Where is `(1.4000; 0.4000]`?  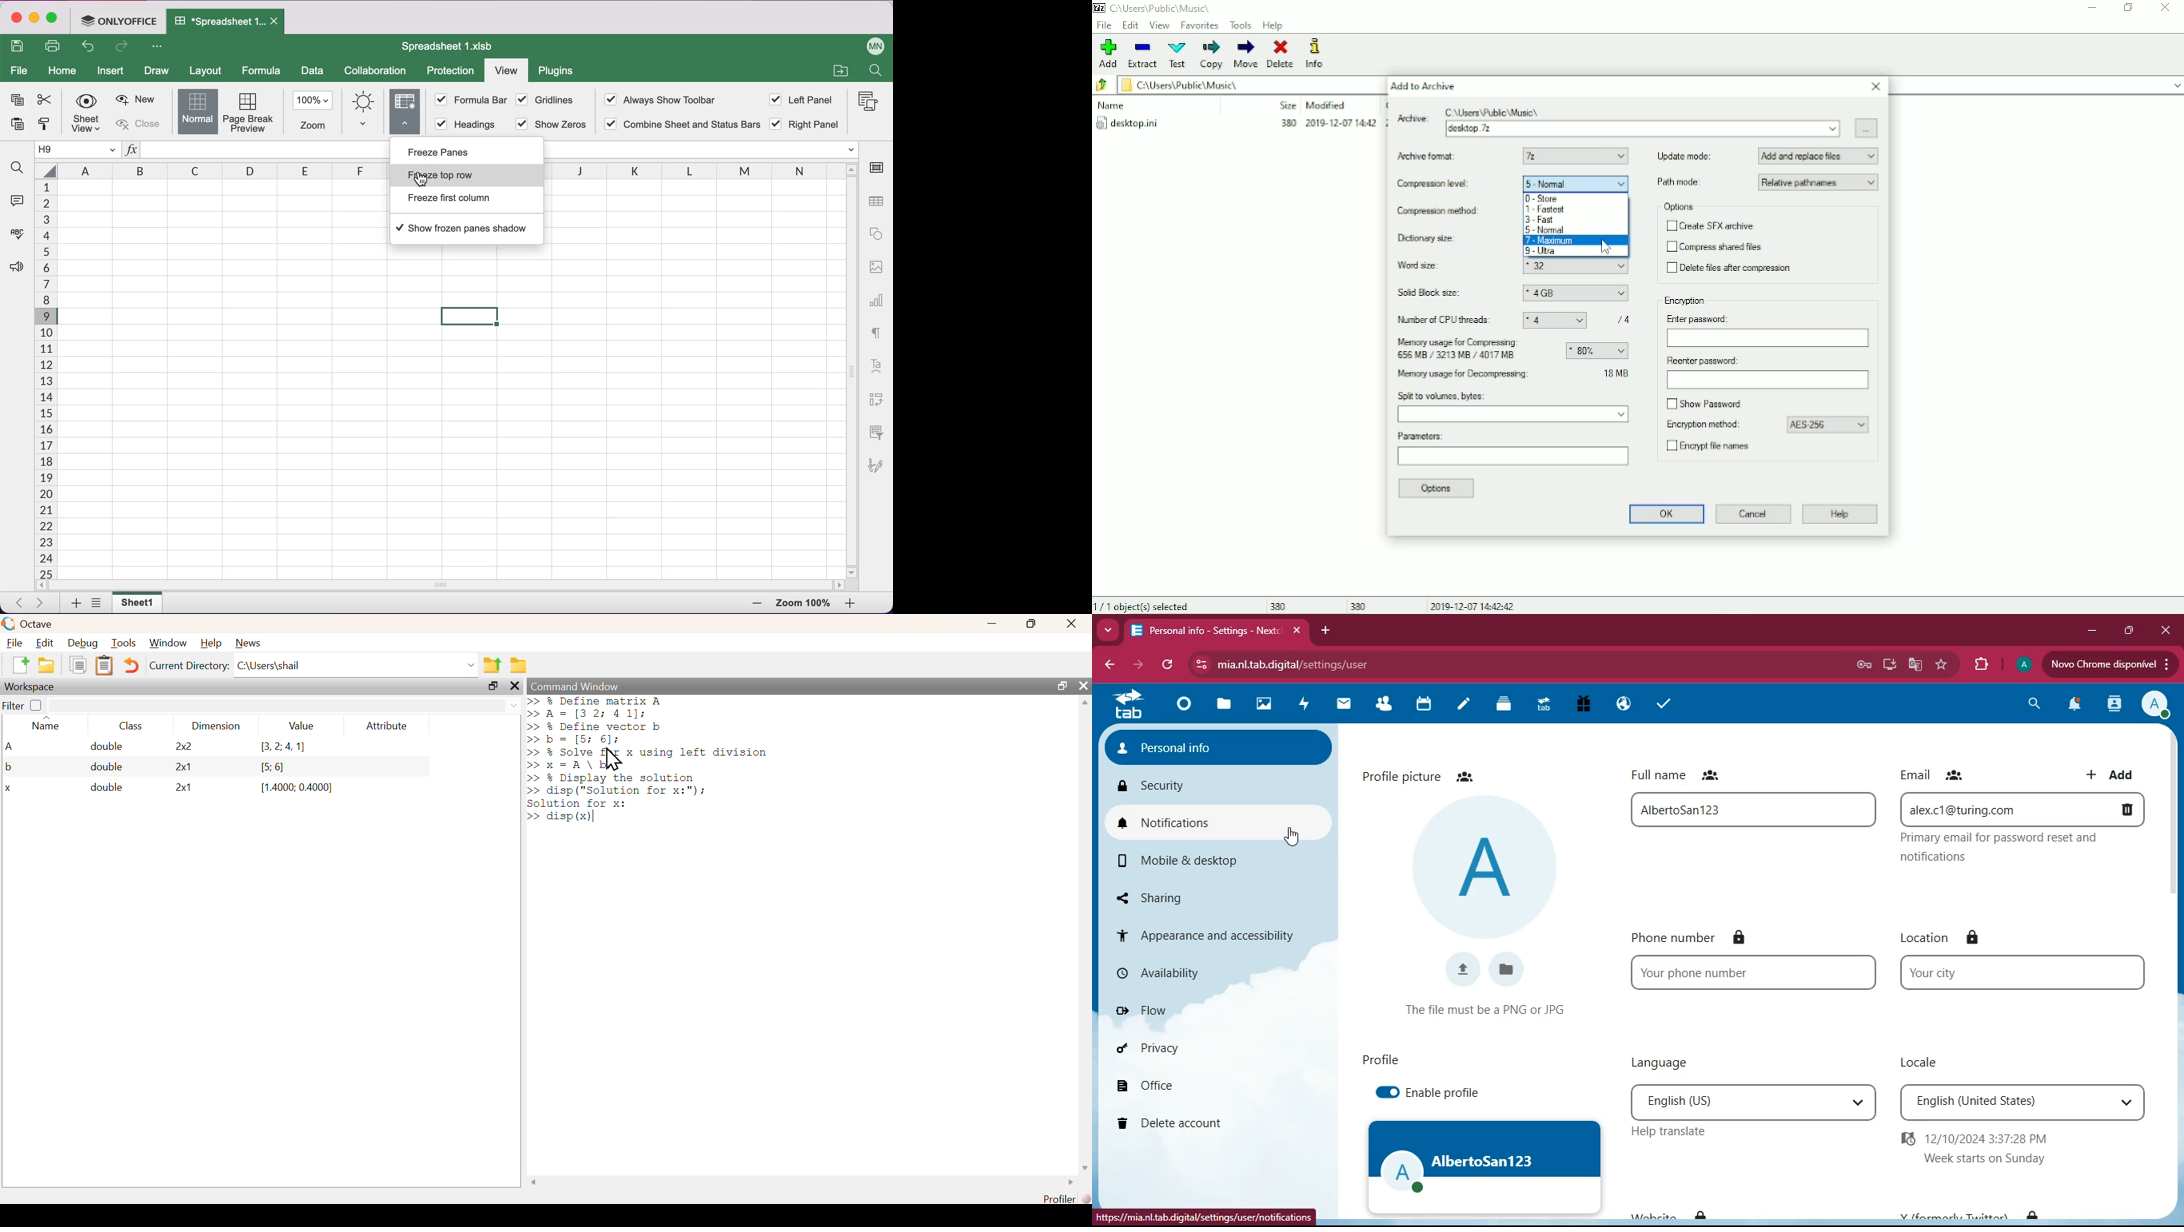
(1.4000; 0.4000] is located at coordinates (292, 789).